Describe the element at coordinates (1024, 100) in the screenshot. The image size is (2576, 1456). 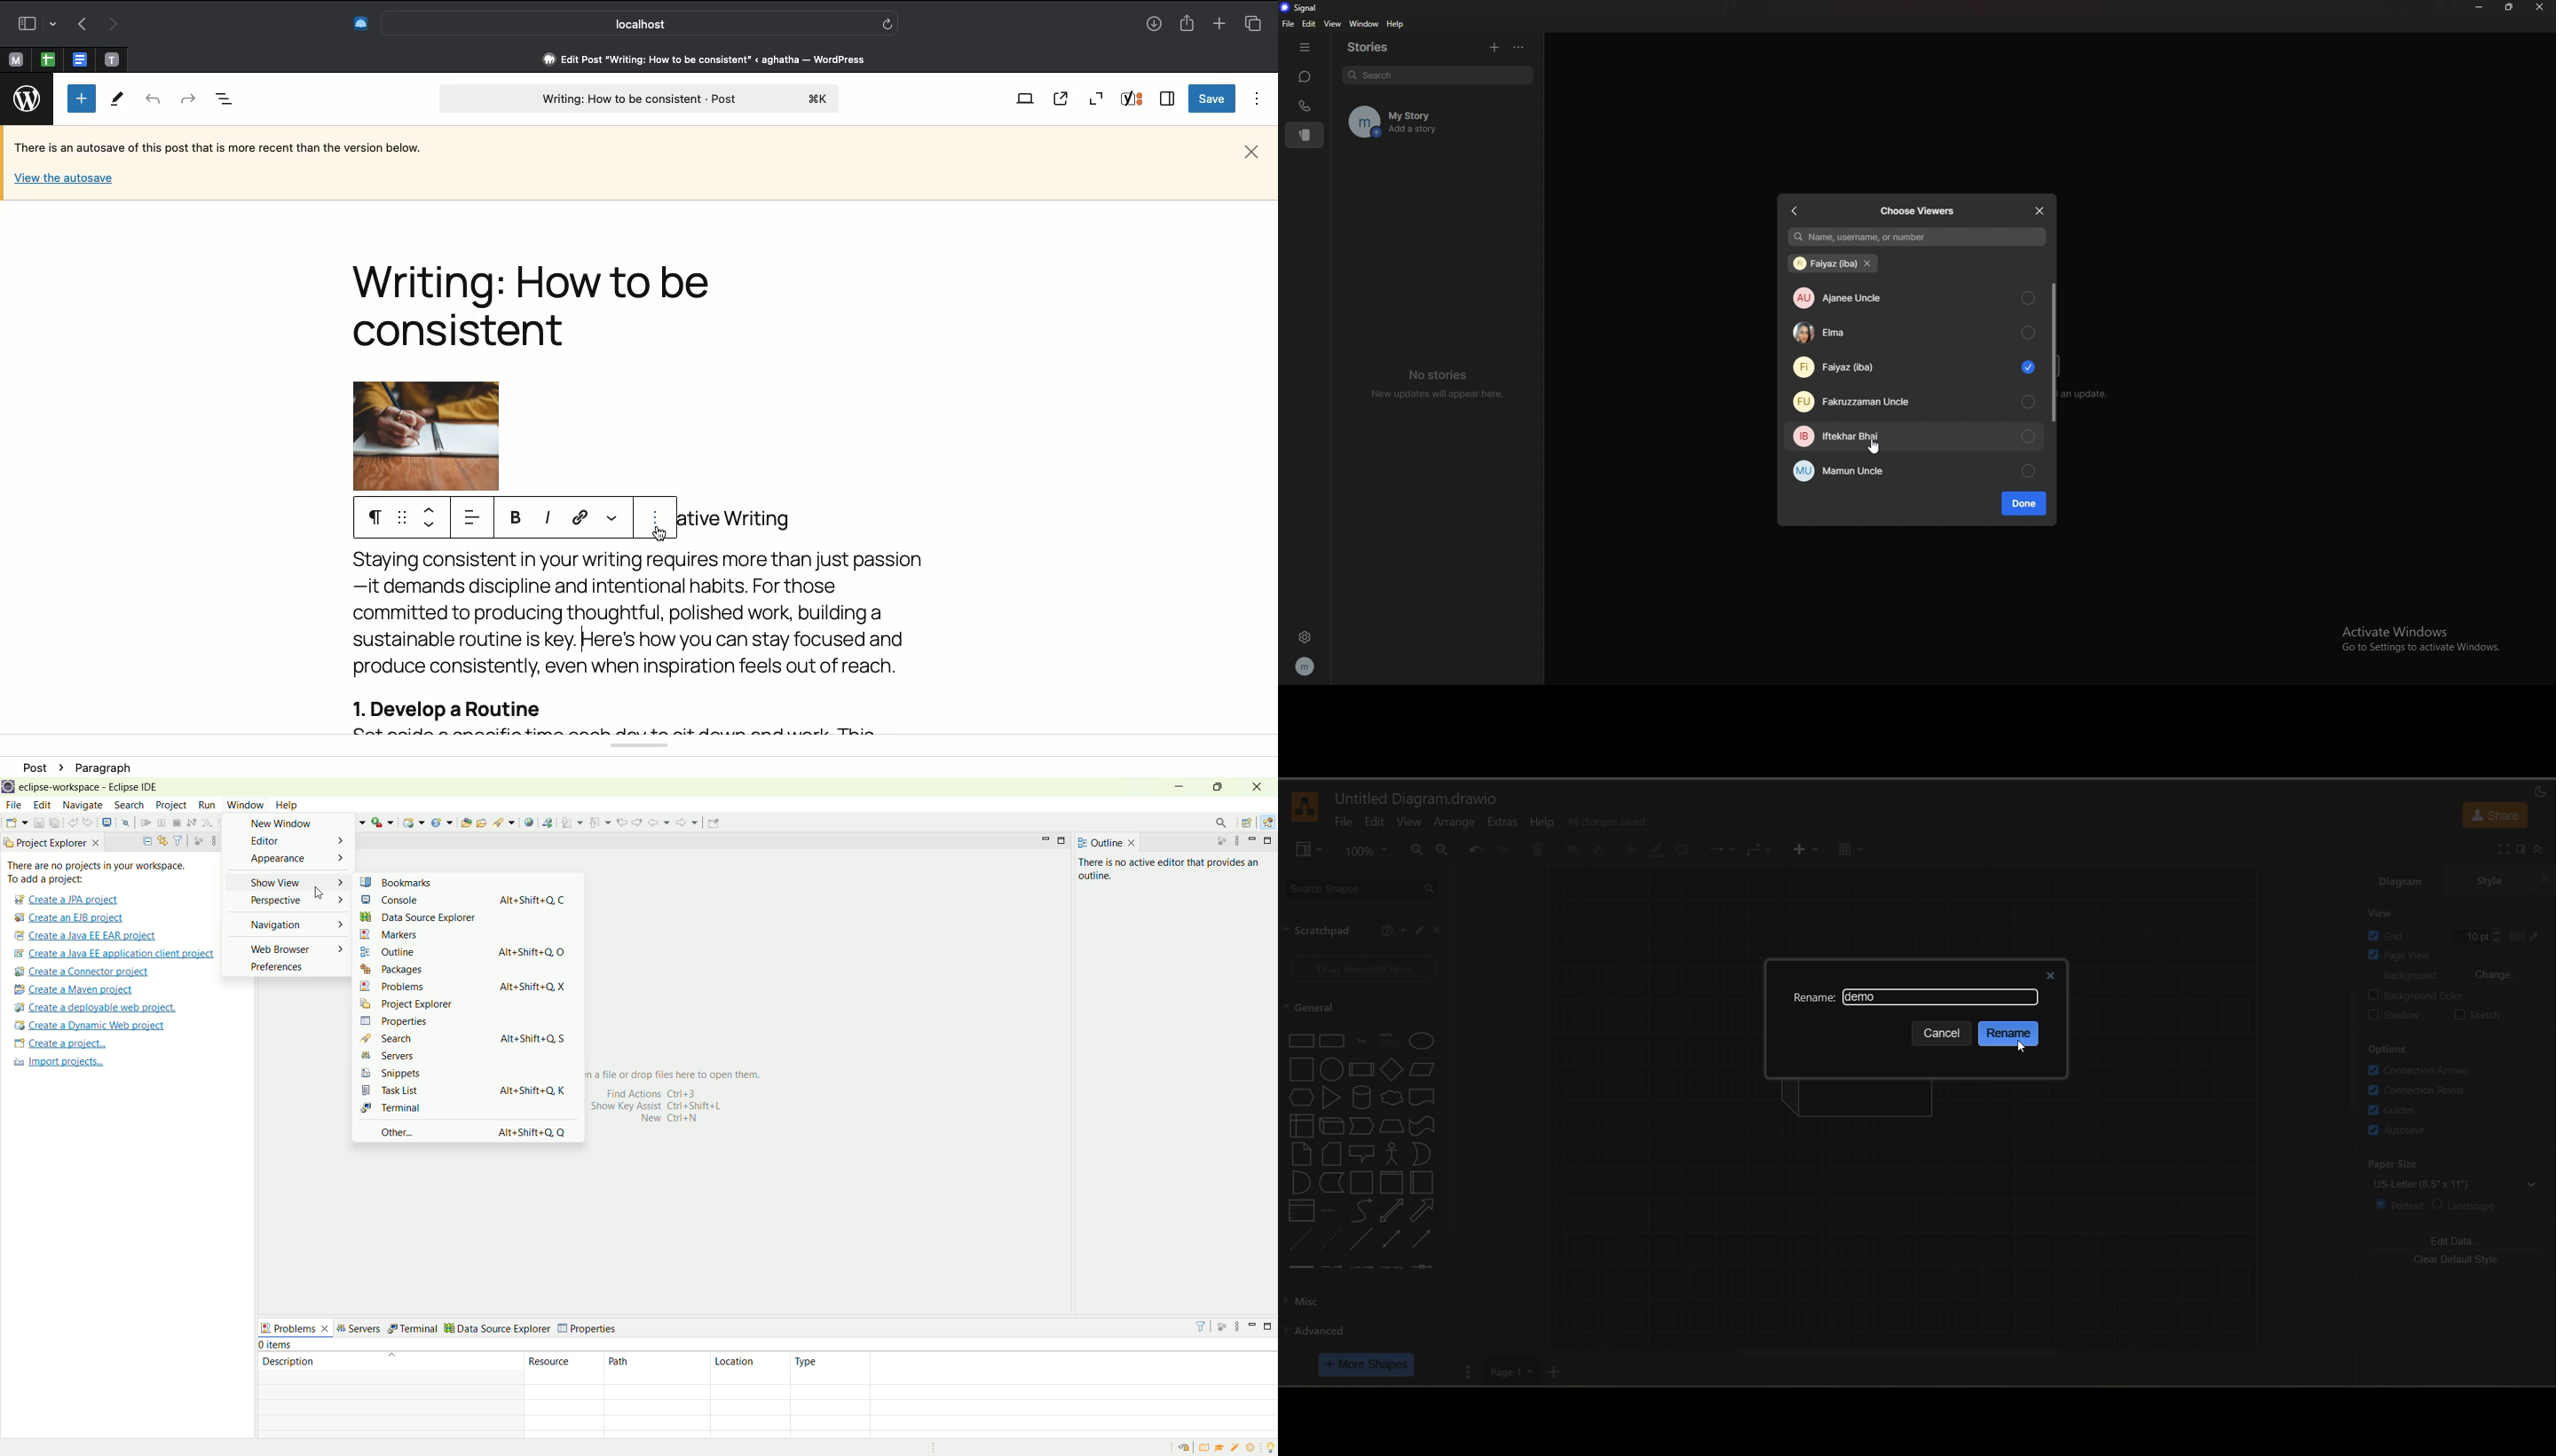
I see `View` at that location.